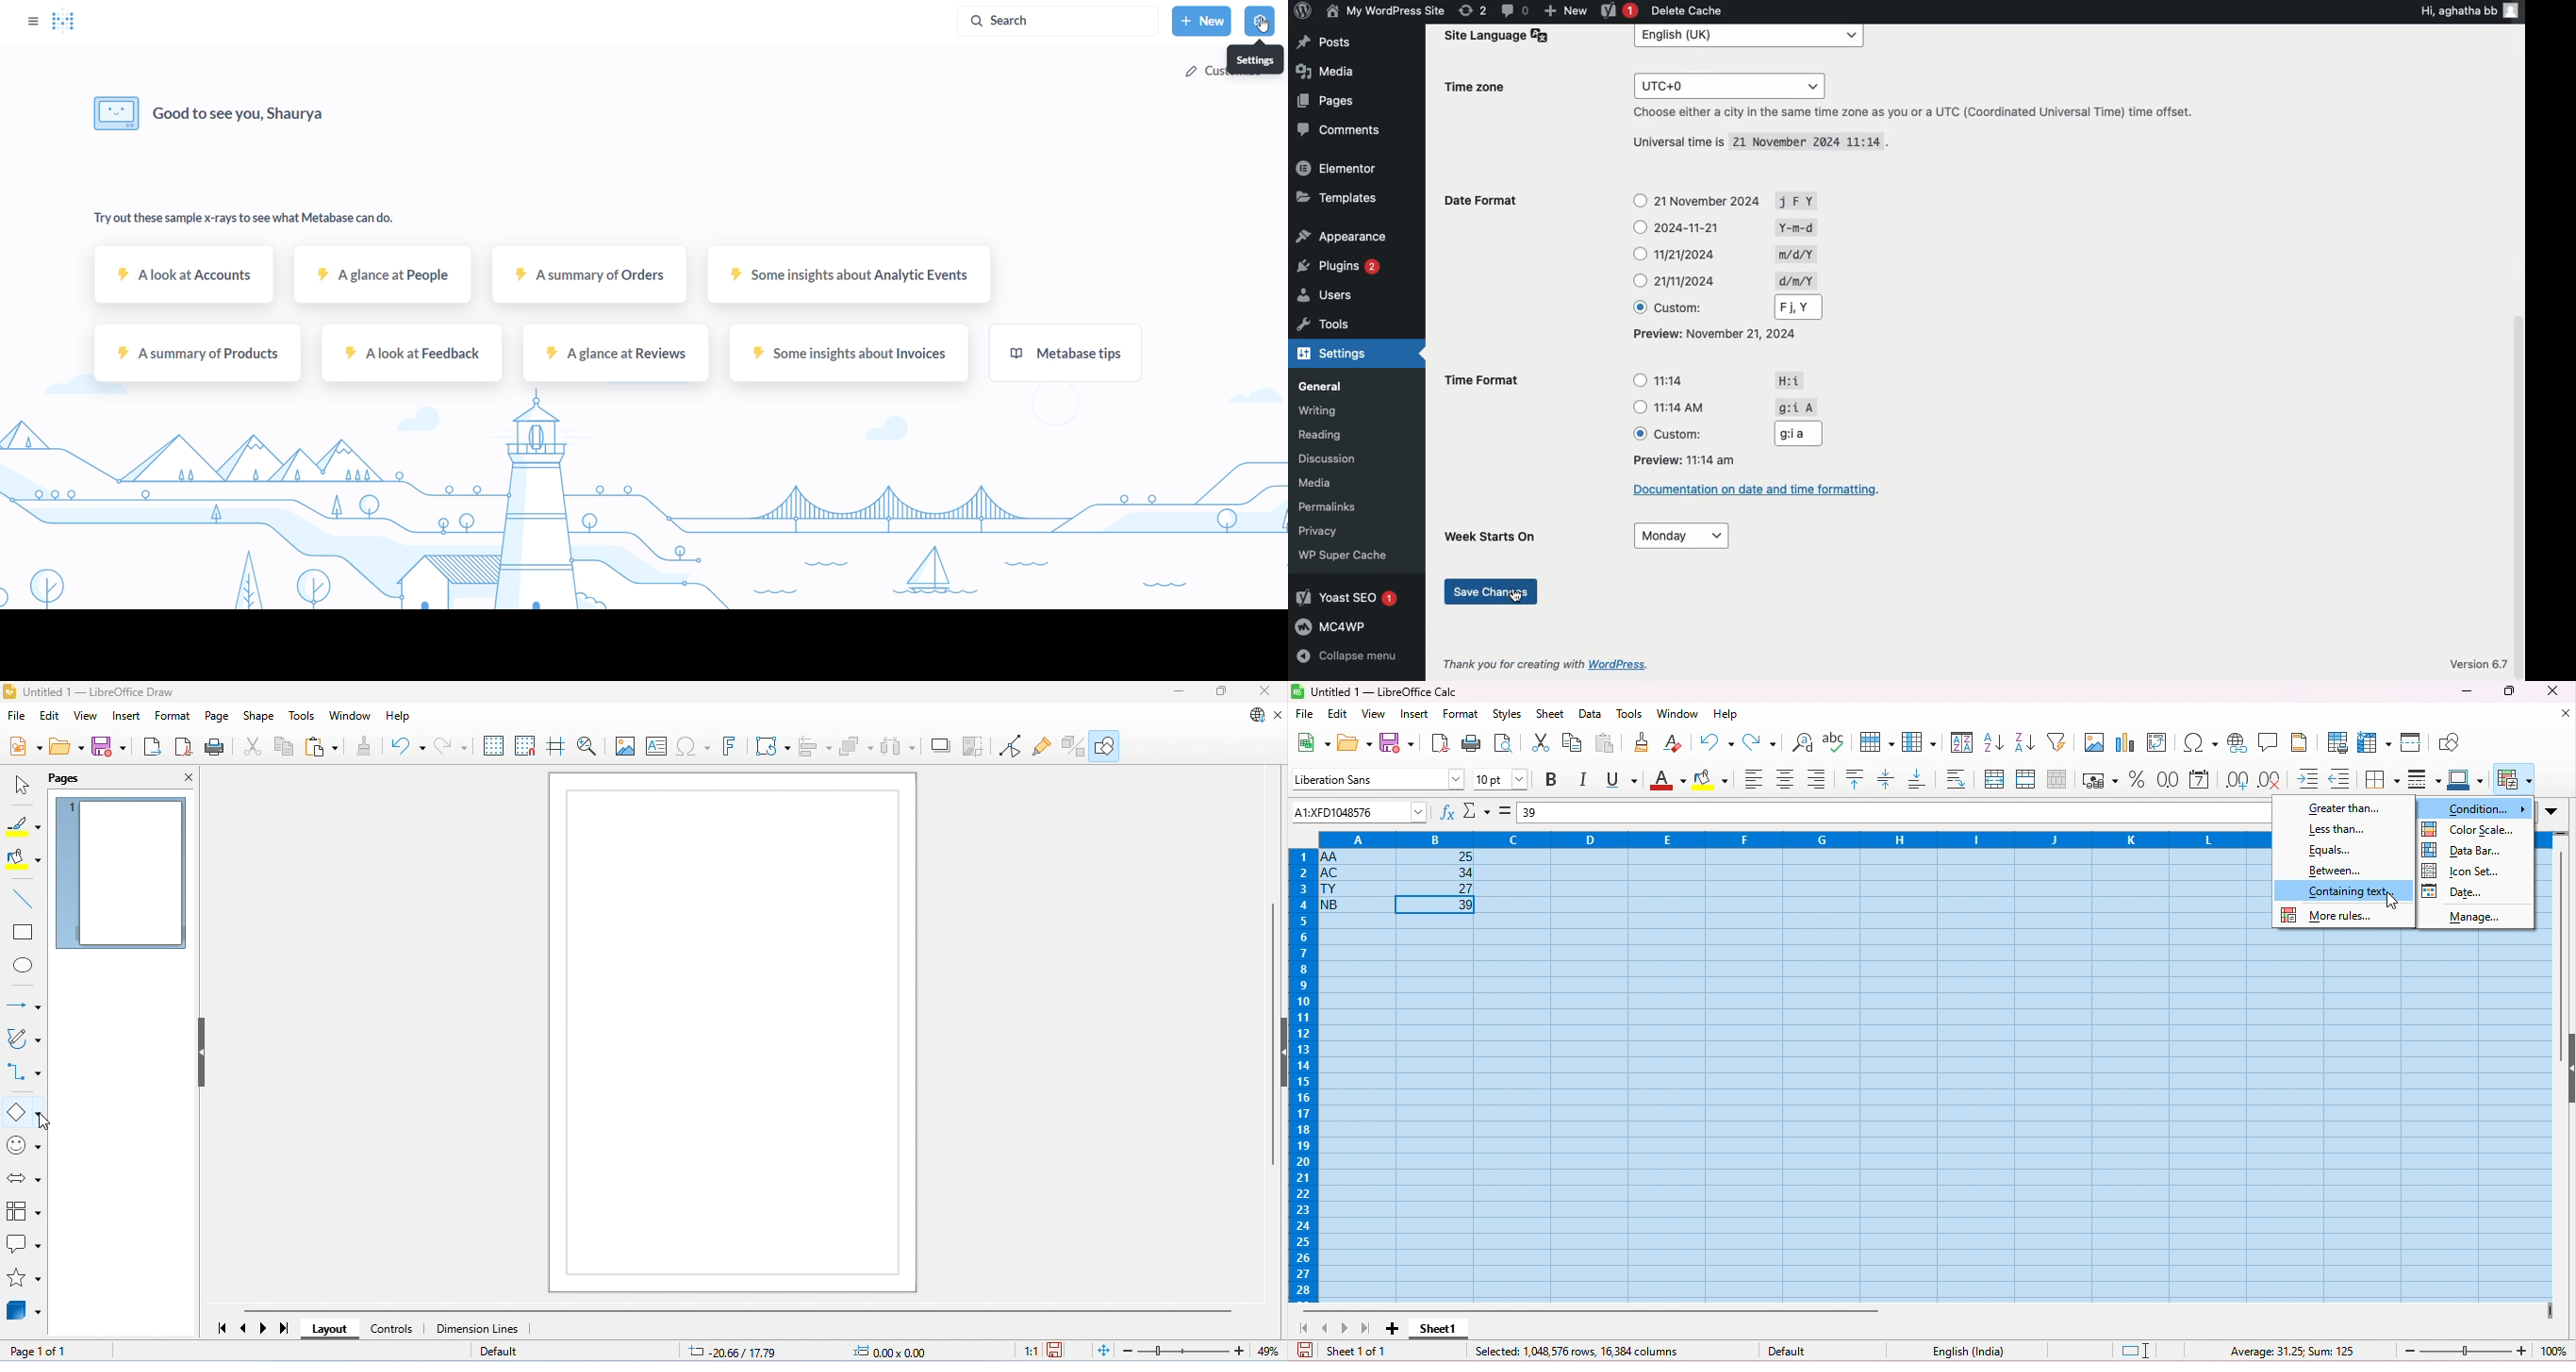 This screenshot has height=1372, width=2576. What do you see at coordinates (2337, 743) in the screenshot?
I see `define print area` at bounding box center [2337, 743].